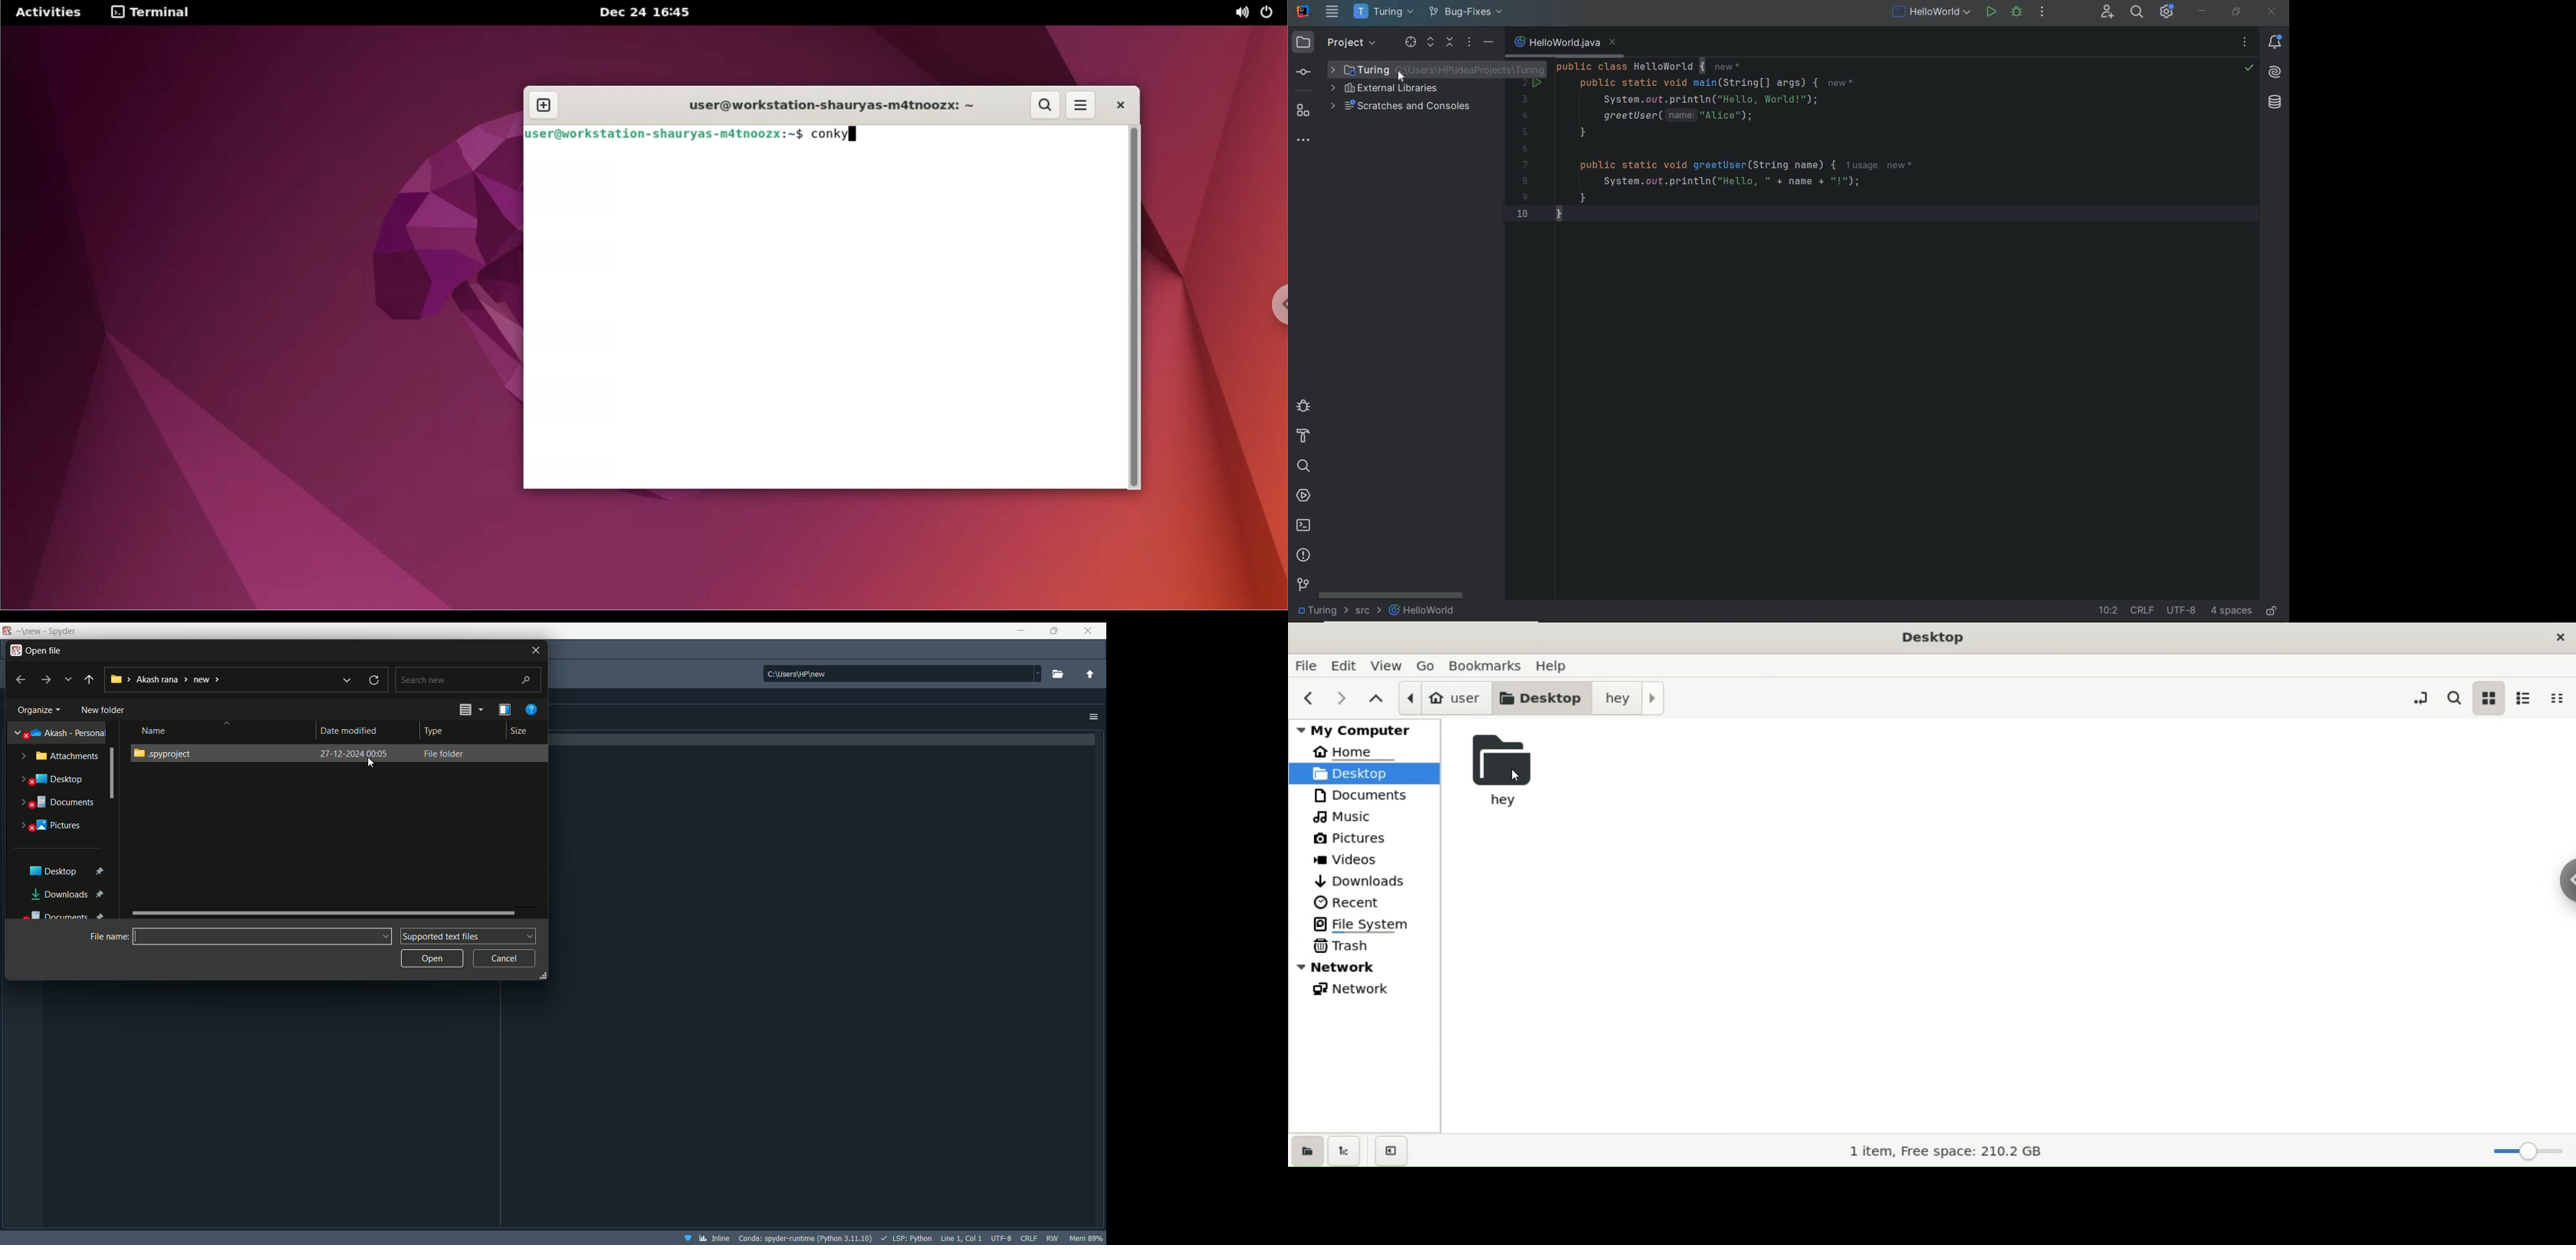 Image resolution: width=2576 pixels, height=1260 pixels. What do you see at coordinates (375, 680) in the screenshot?
I see `refresh` at bounding box center [375, 680].